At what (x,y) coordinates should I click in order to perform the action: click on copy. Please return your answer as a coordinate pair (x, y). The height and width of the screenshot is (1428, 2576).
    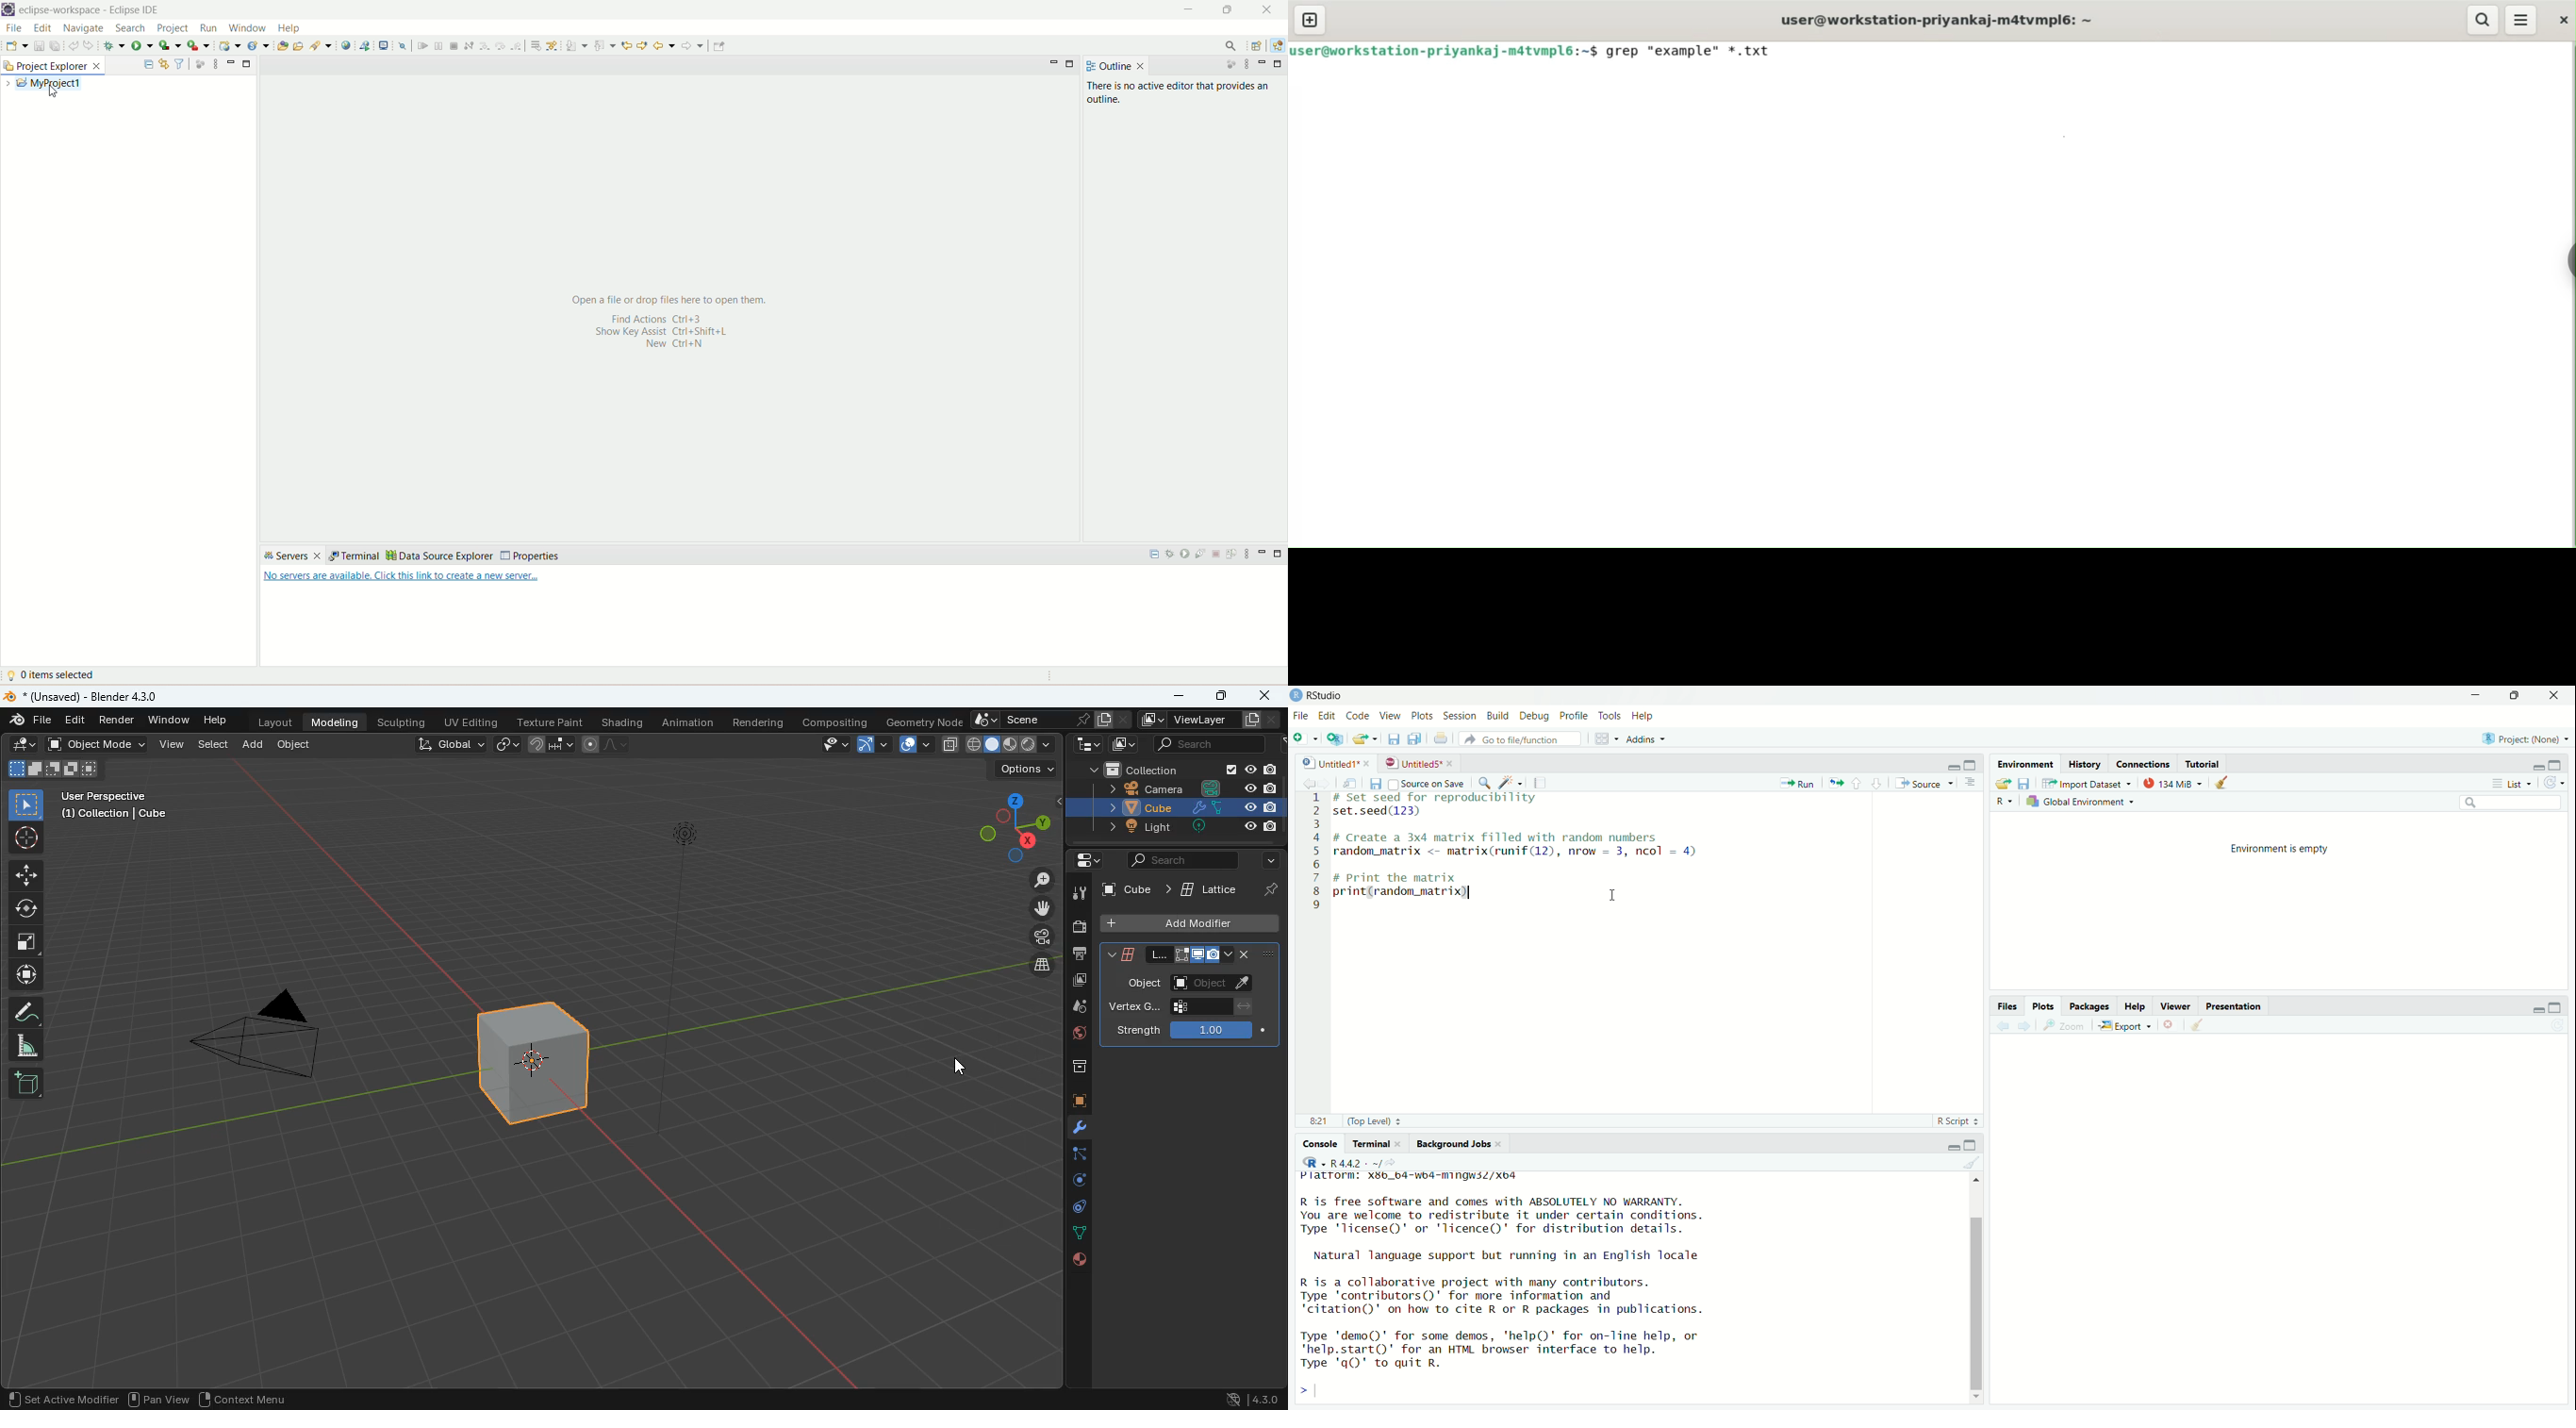
    Looking at the image, I should click on (1414, 738).